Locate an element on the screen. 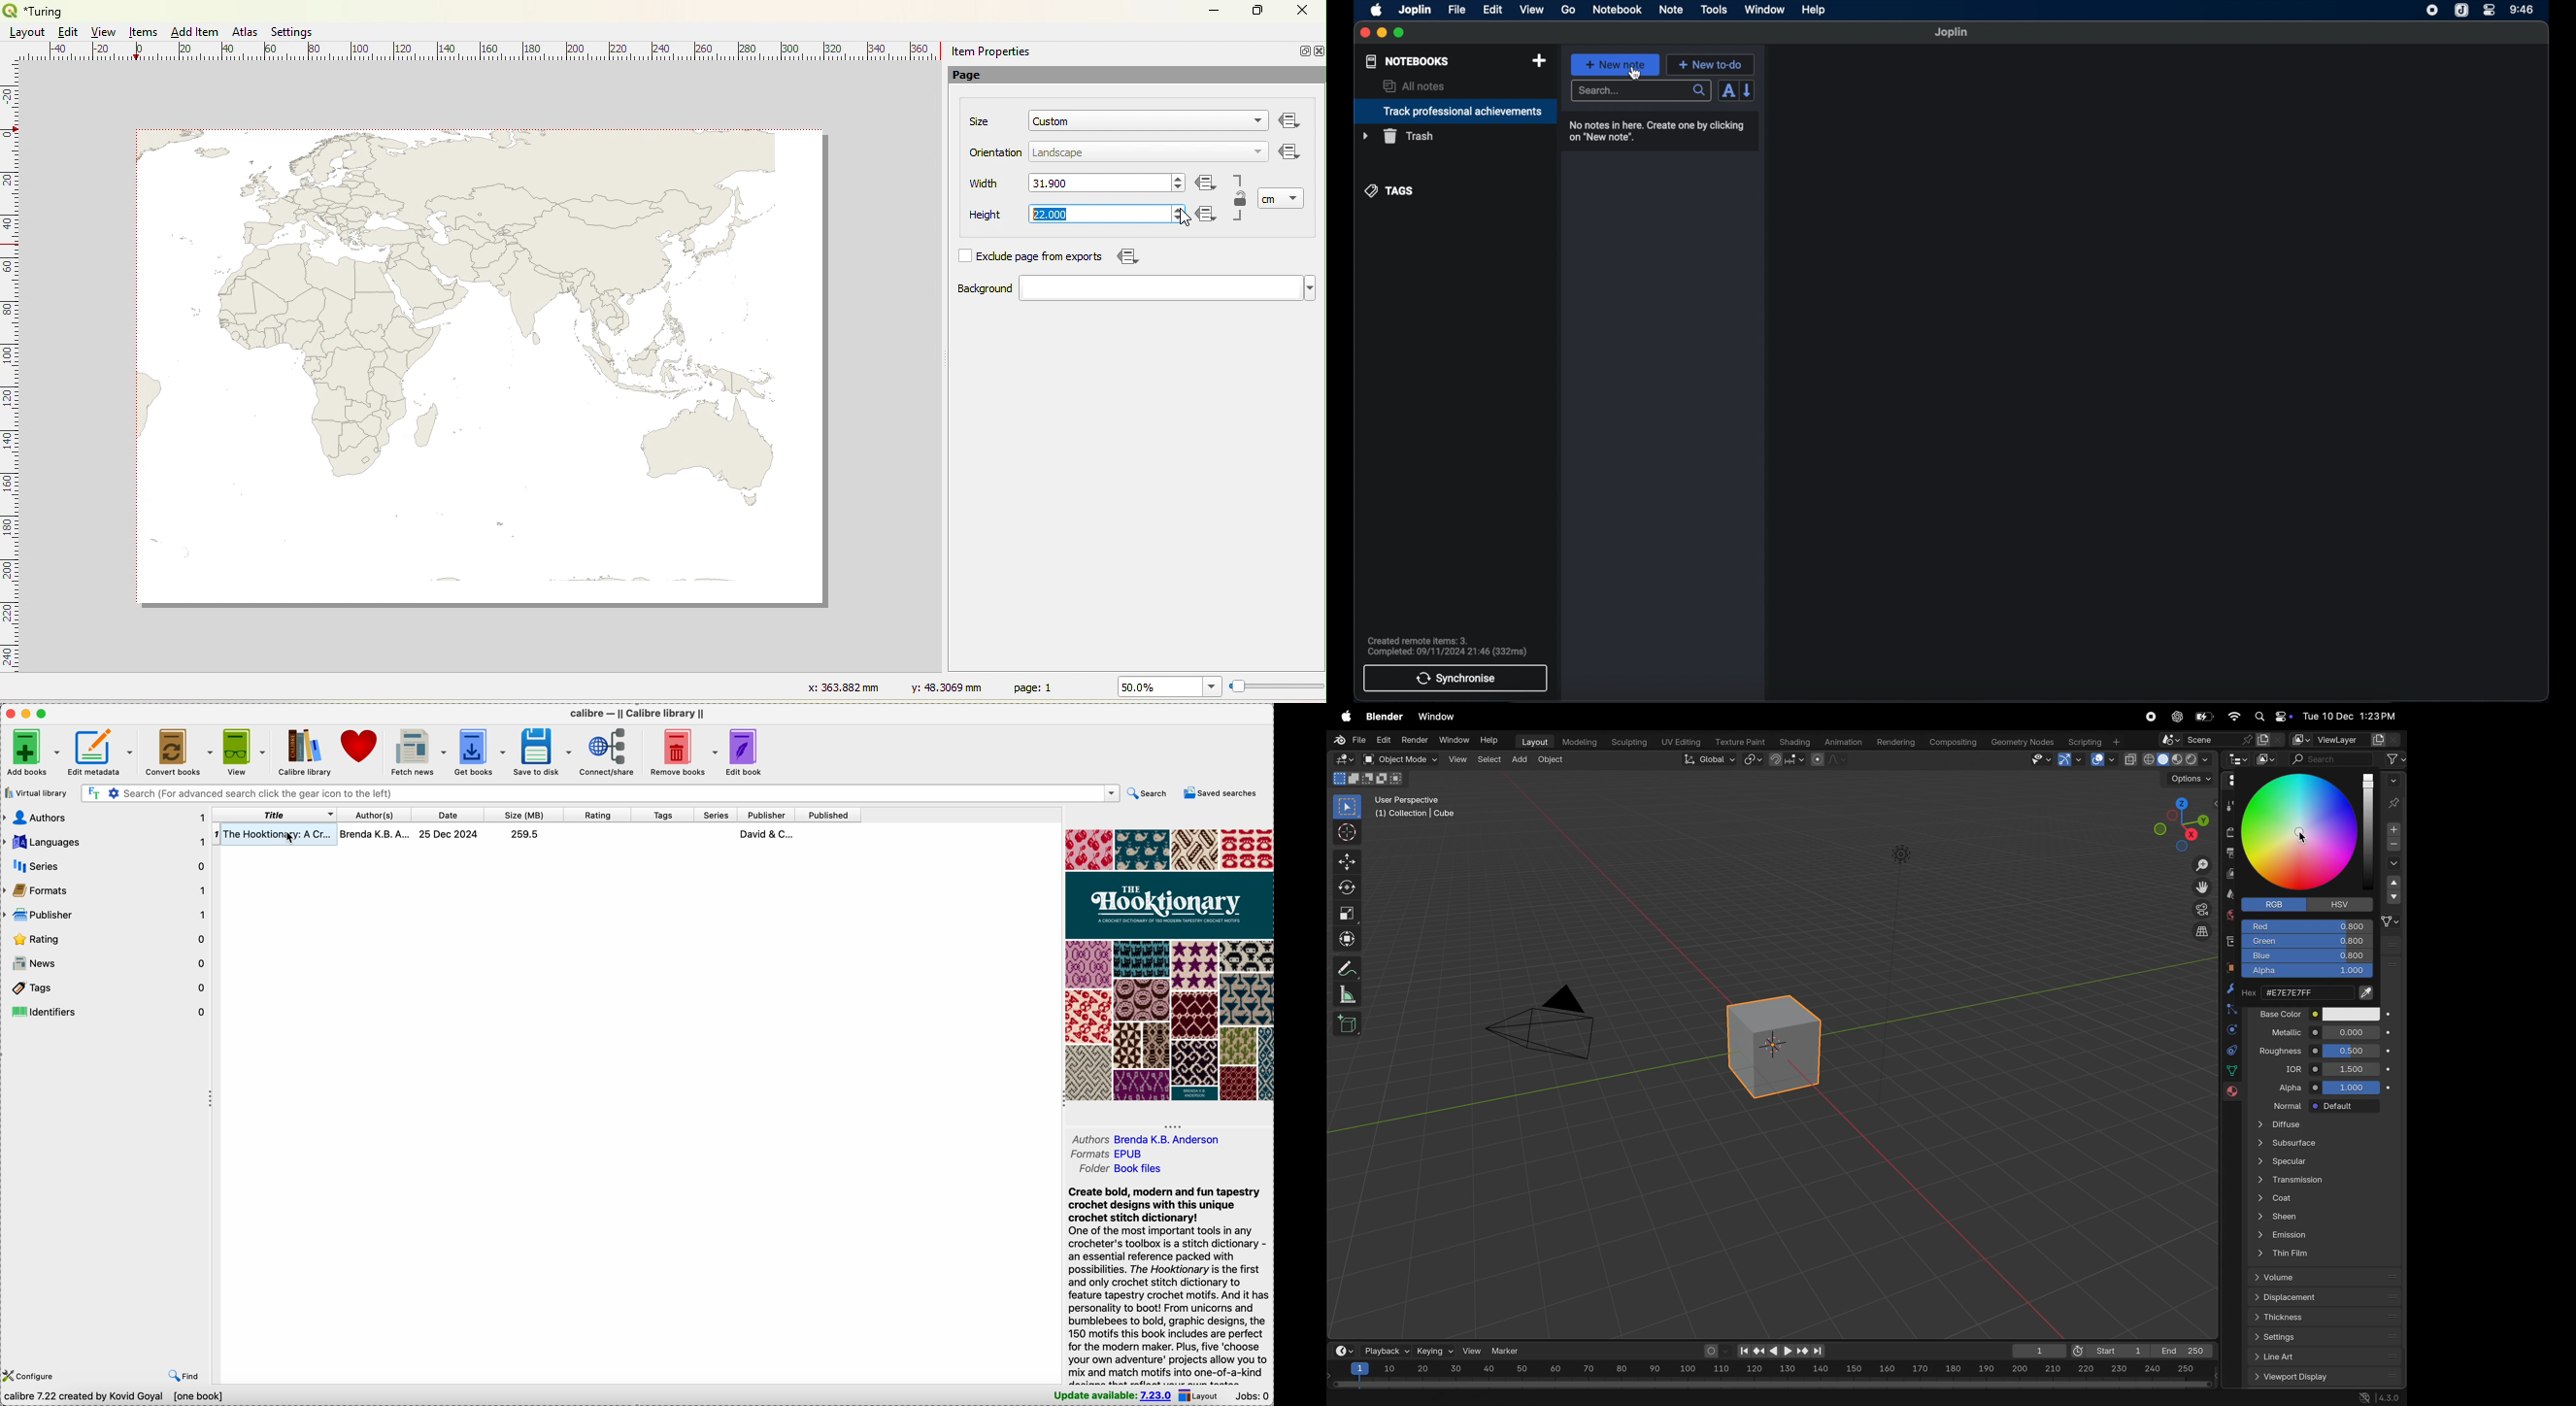  Jobs: 0 is located at coordinates (1252, 1397).